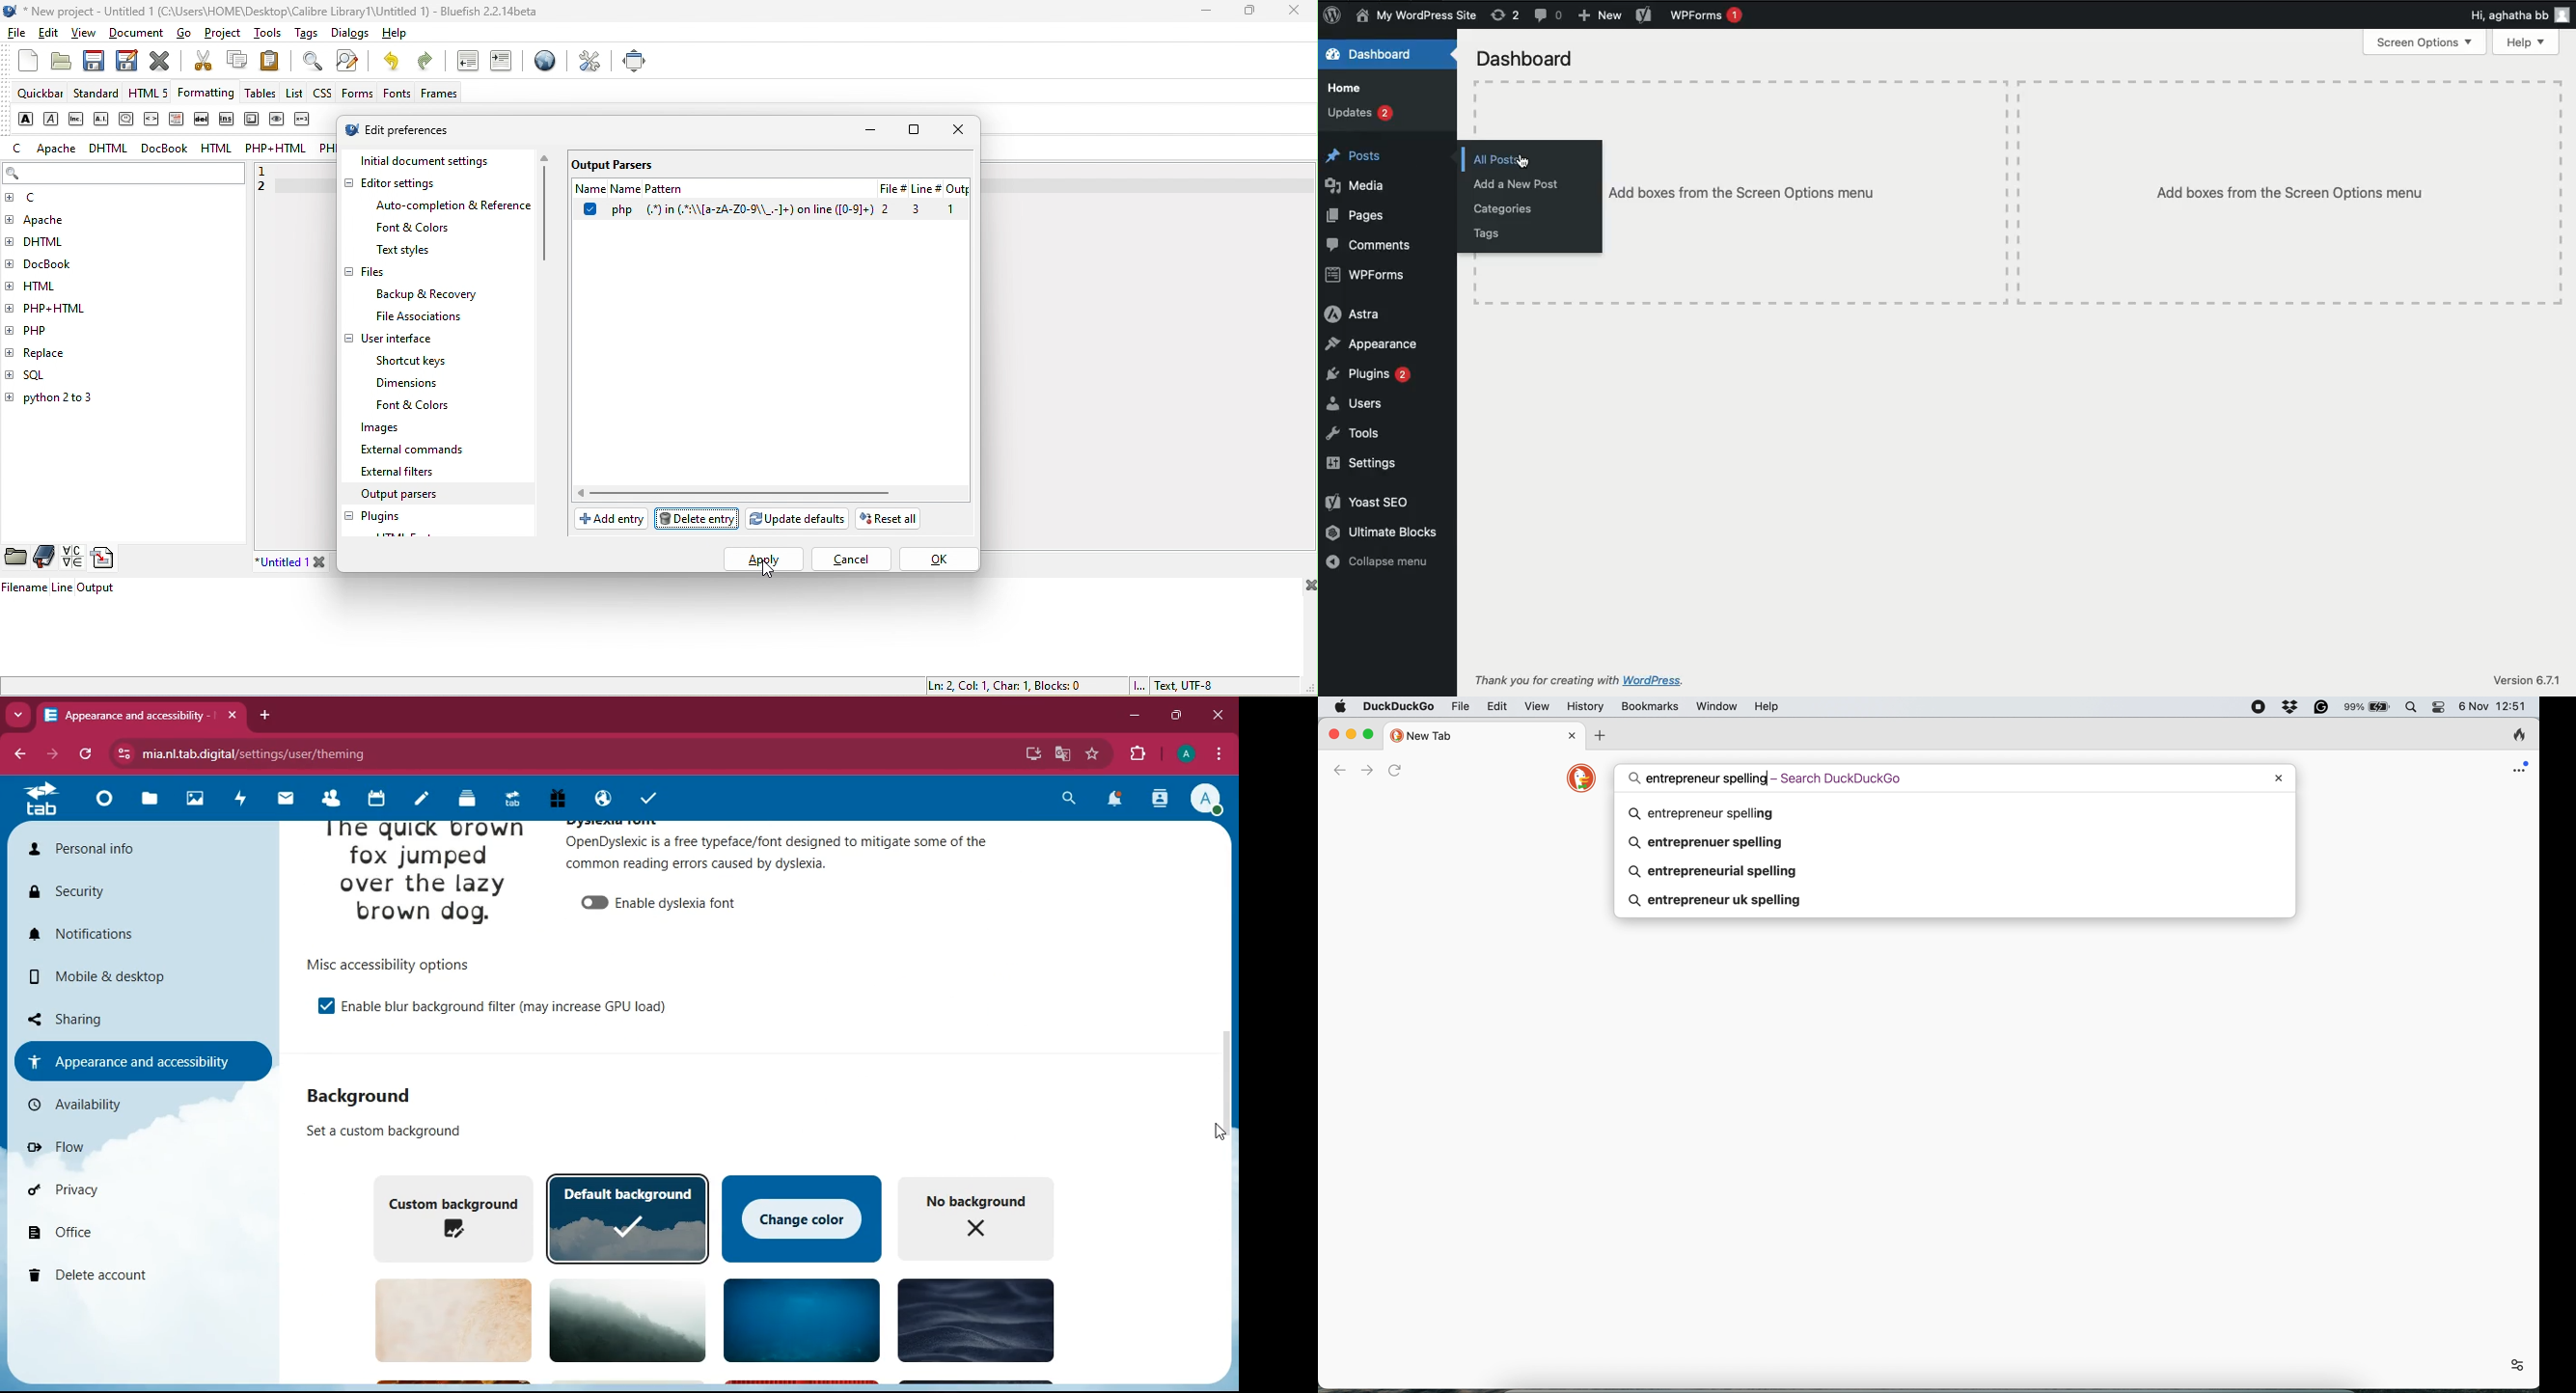 This screenshot has height=1400, width=2576. I want to click on replace, so click(76, 350).